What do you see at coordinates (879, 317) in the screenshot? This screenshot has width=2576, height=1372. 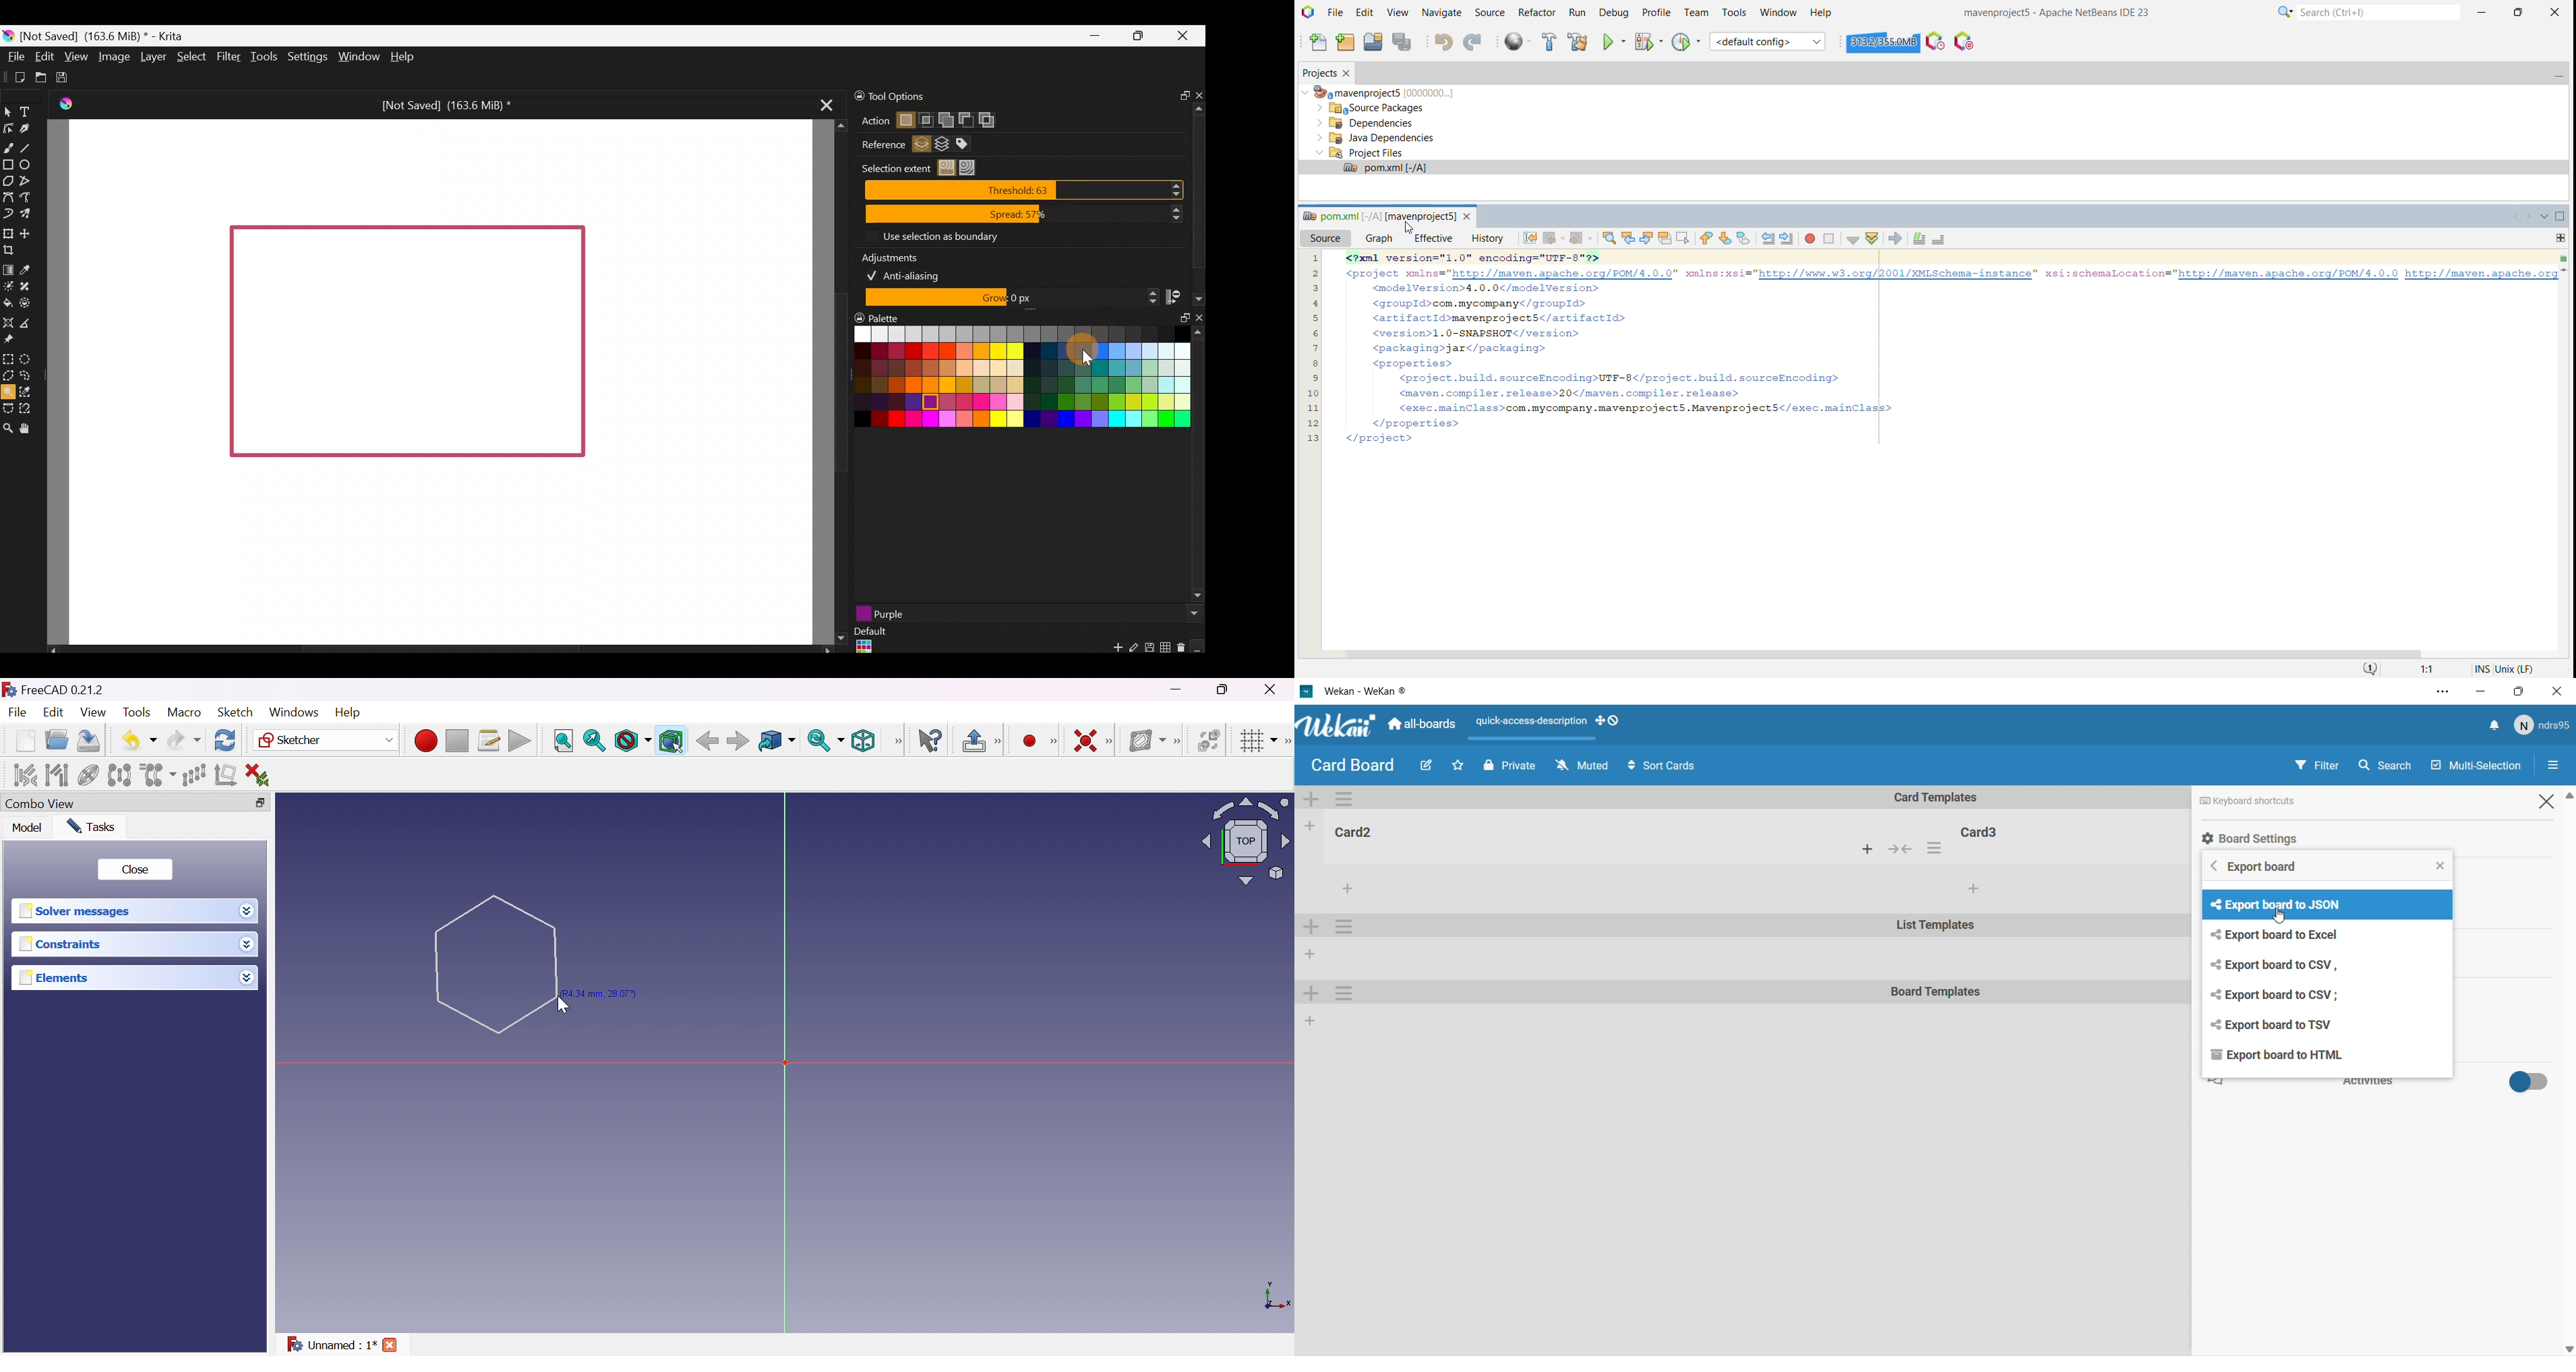 I see `Palette` at bounding box center [879, 317].